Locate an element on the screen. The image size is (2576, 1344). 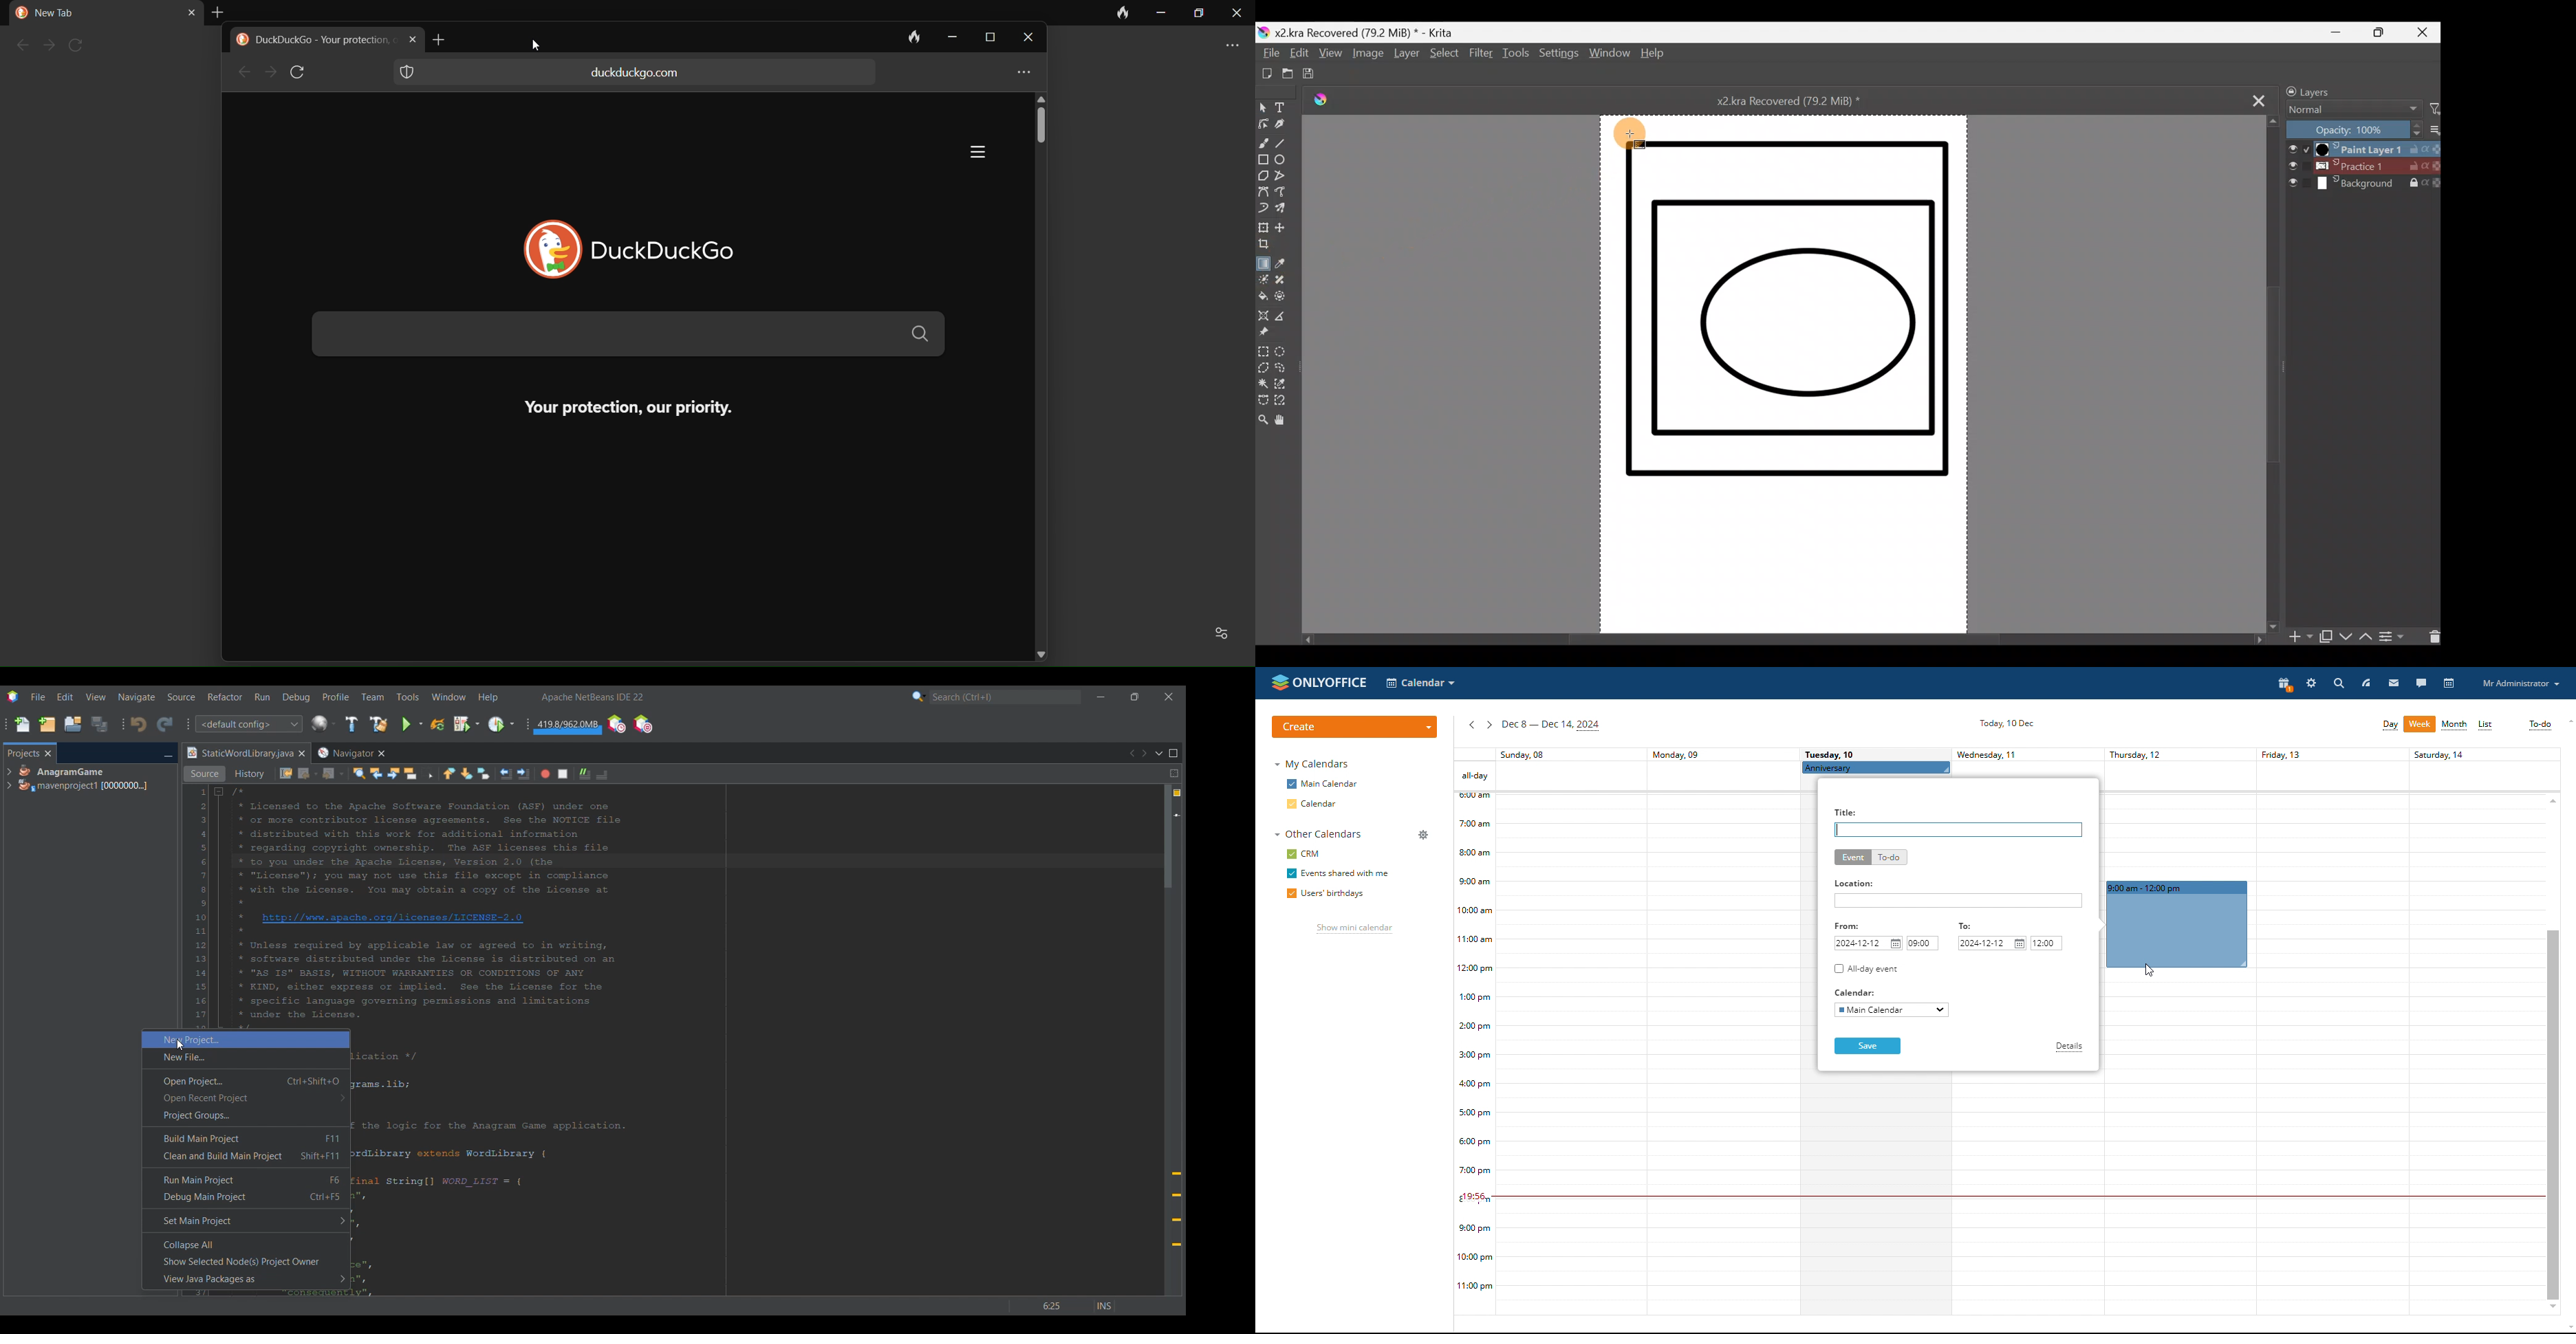
Assistant tool is located at coordinates (1263, 317).